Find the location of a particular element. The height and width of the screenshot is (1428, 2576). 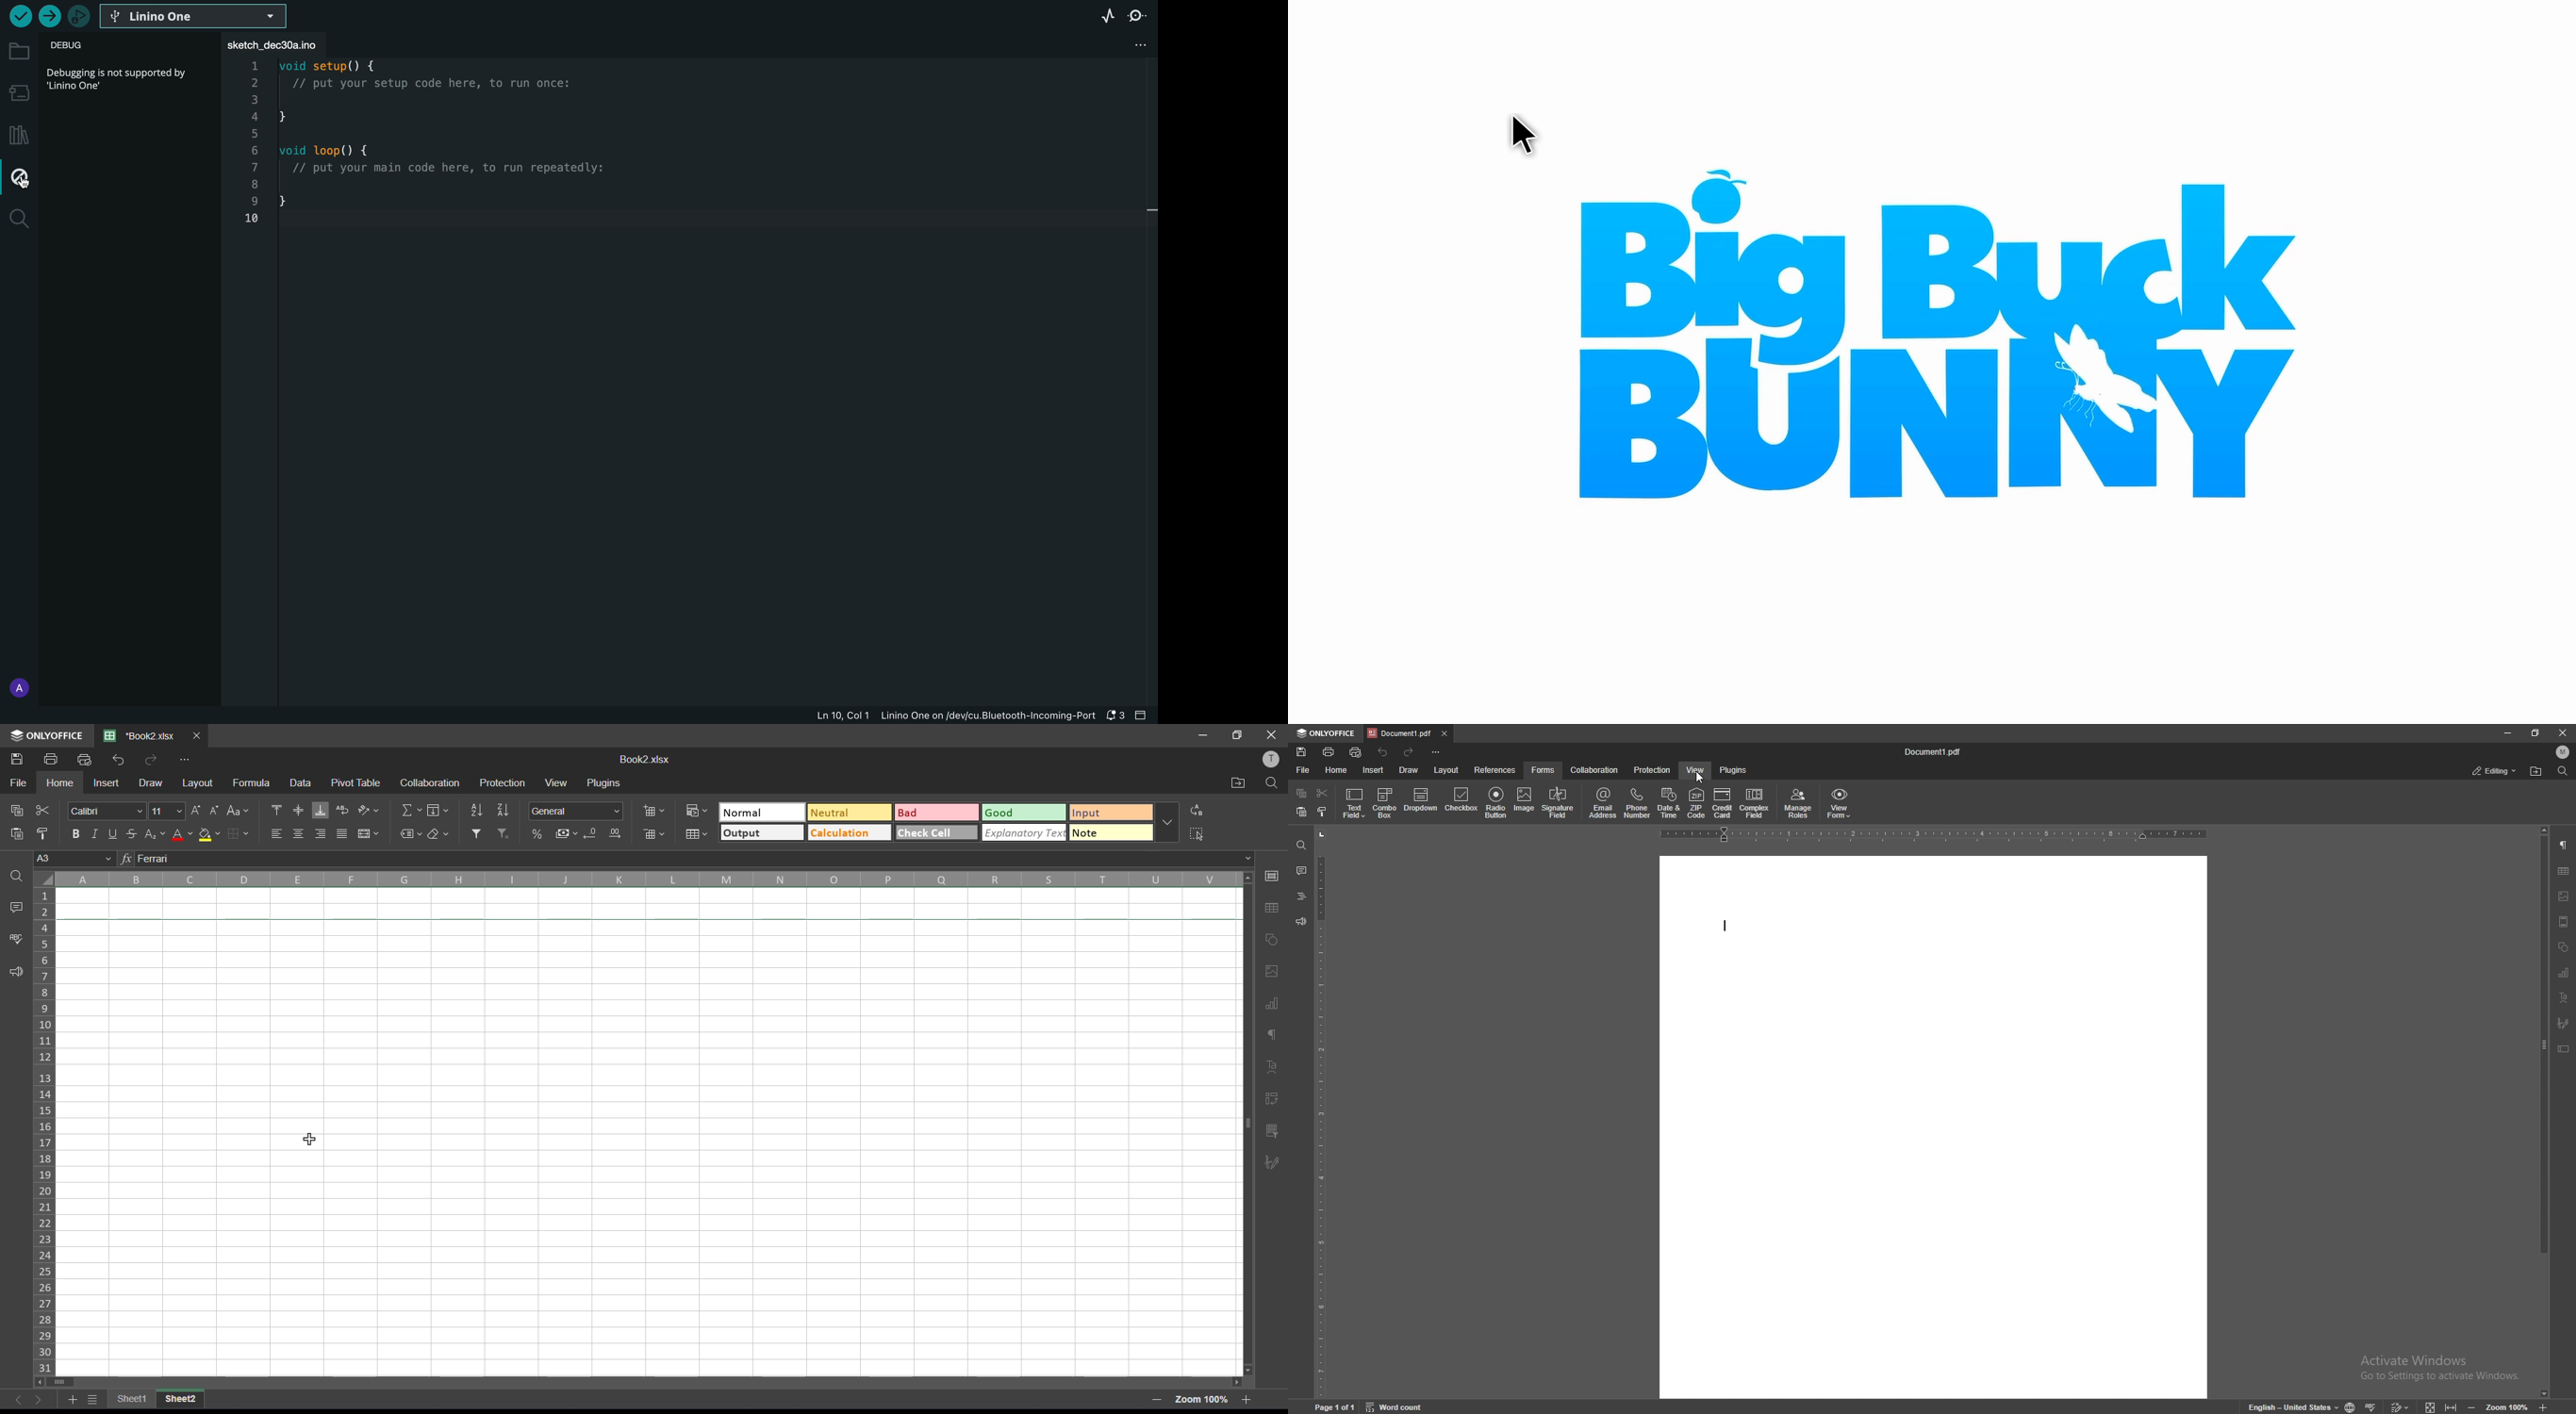

change doc language is located at coordinates (2350, 1407).